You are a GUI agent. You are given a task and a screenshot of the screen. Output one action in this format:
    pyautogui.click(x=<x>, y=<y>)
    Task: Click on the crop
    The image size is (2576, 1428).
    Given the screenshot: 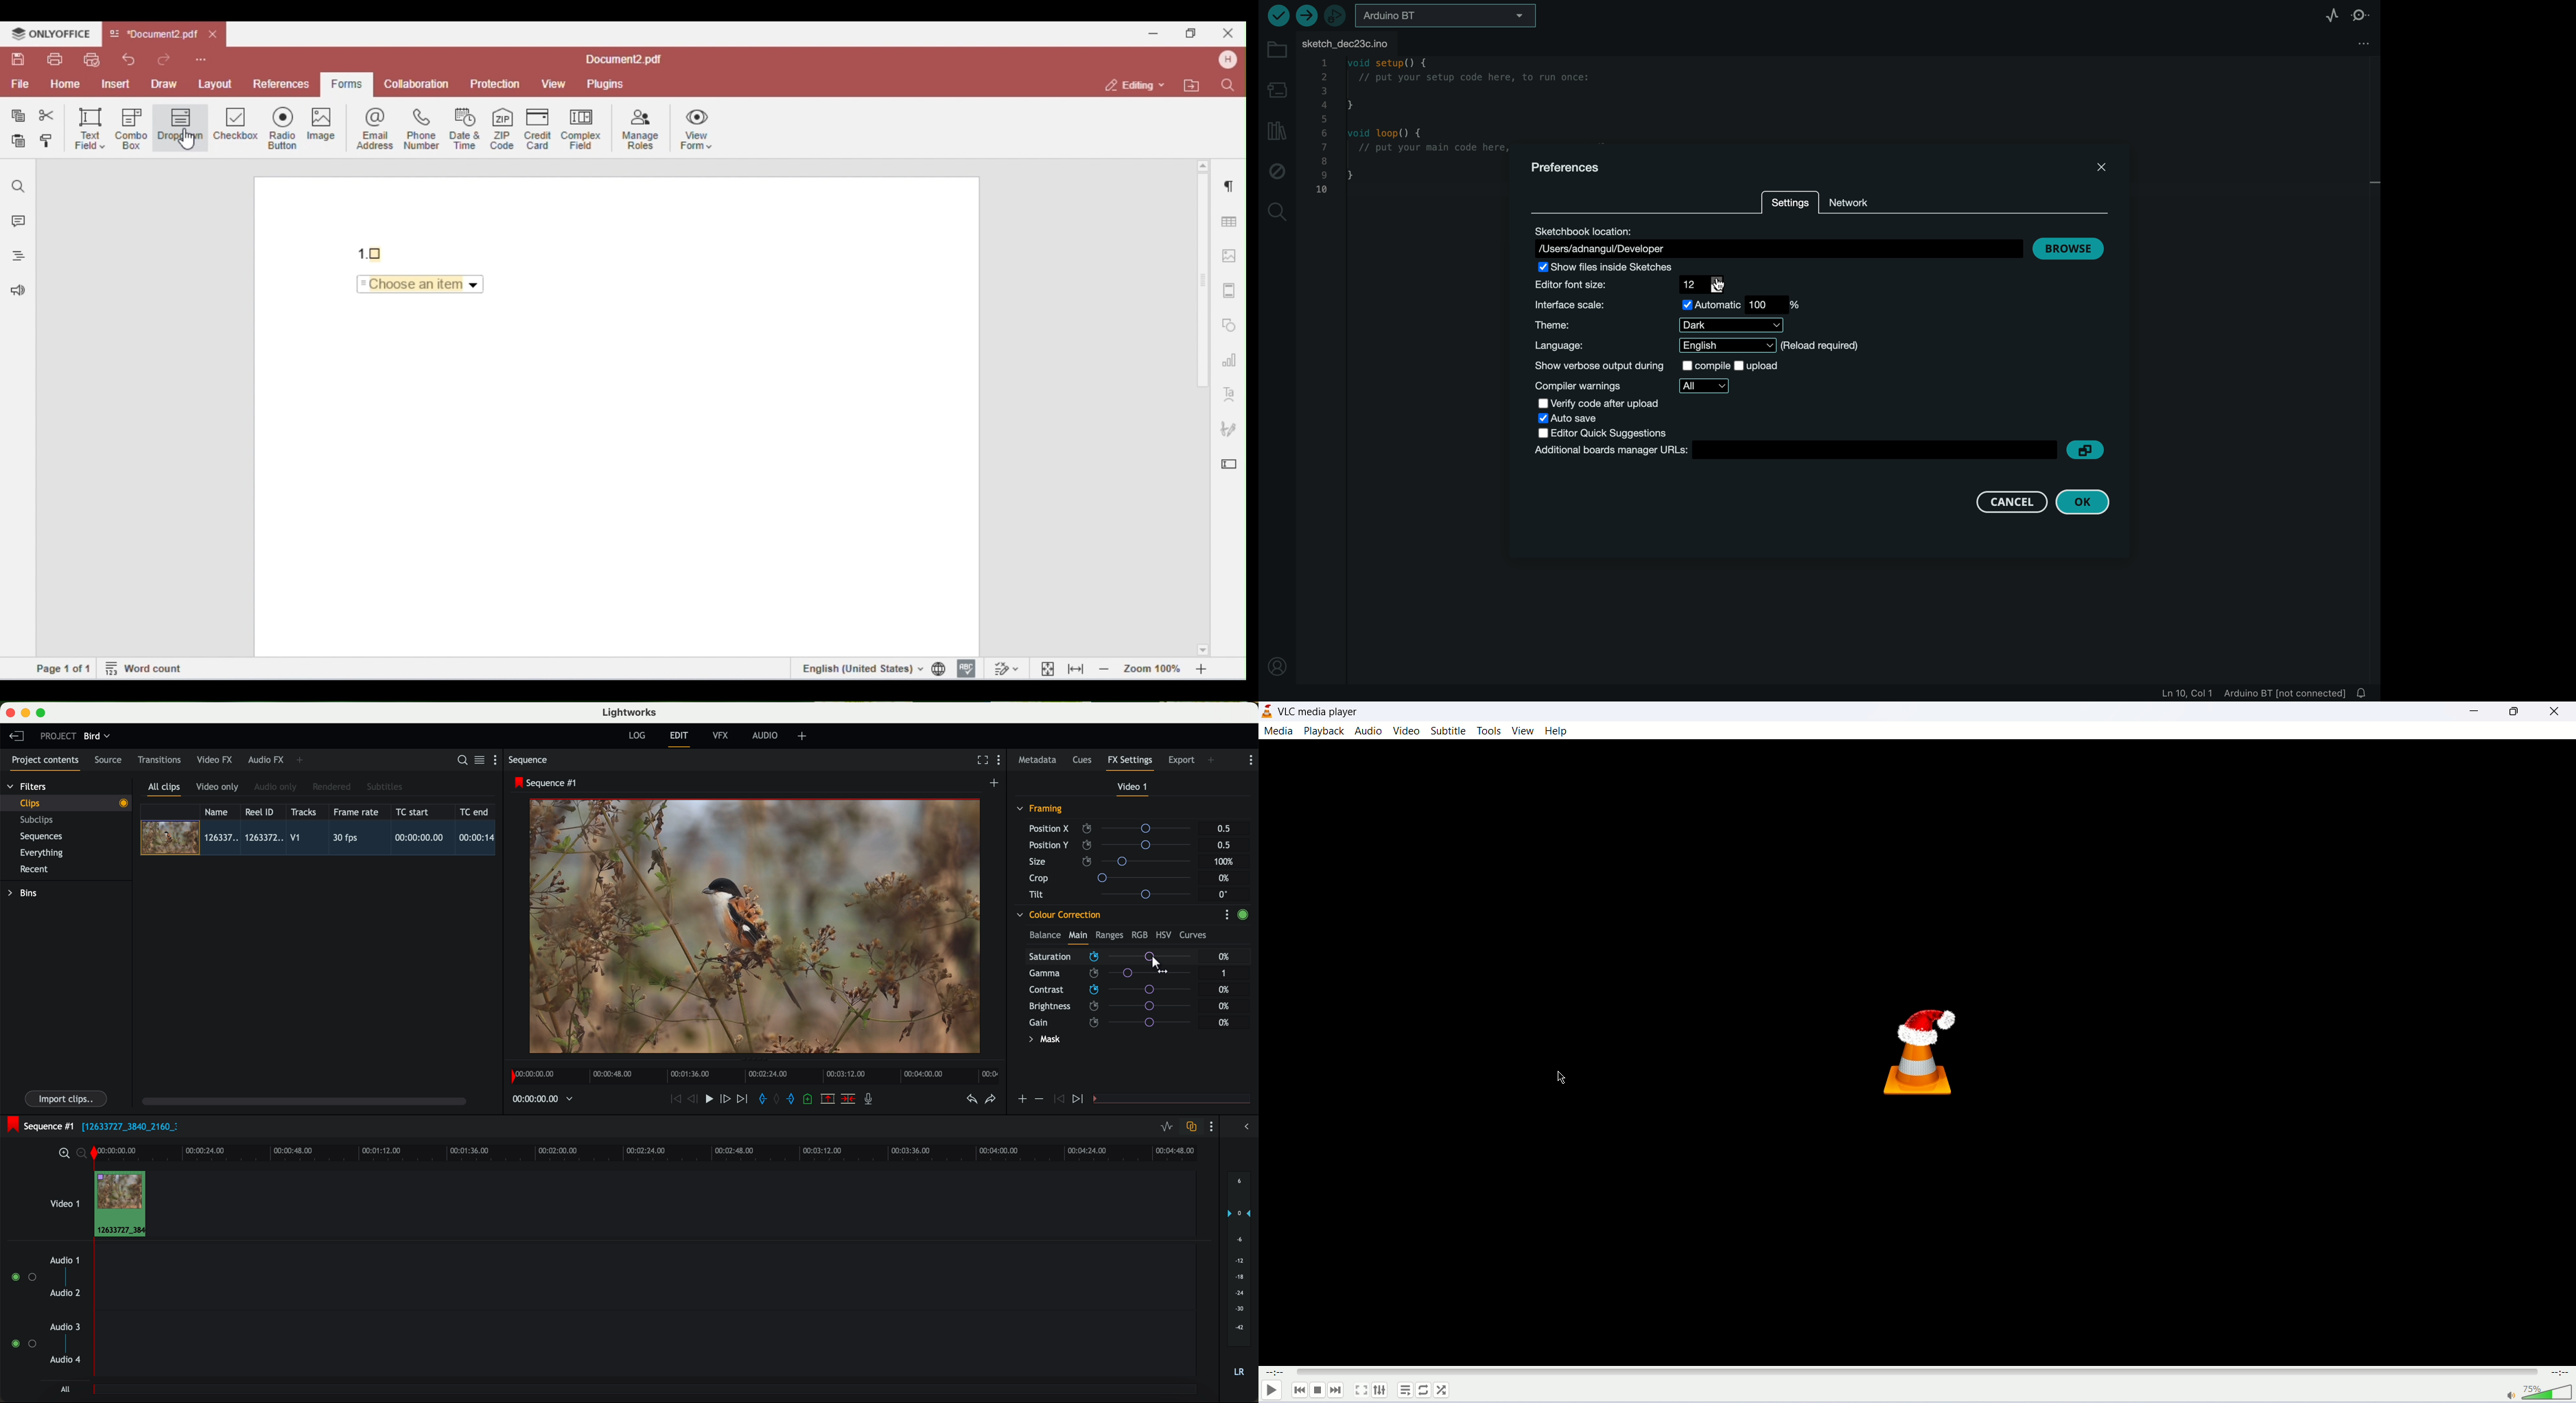 What is the action you would take?
    pyautogui.click(x=1114, y=878)
    